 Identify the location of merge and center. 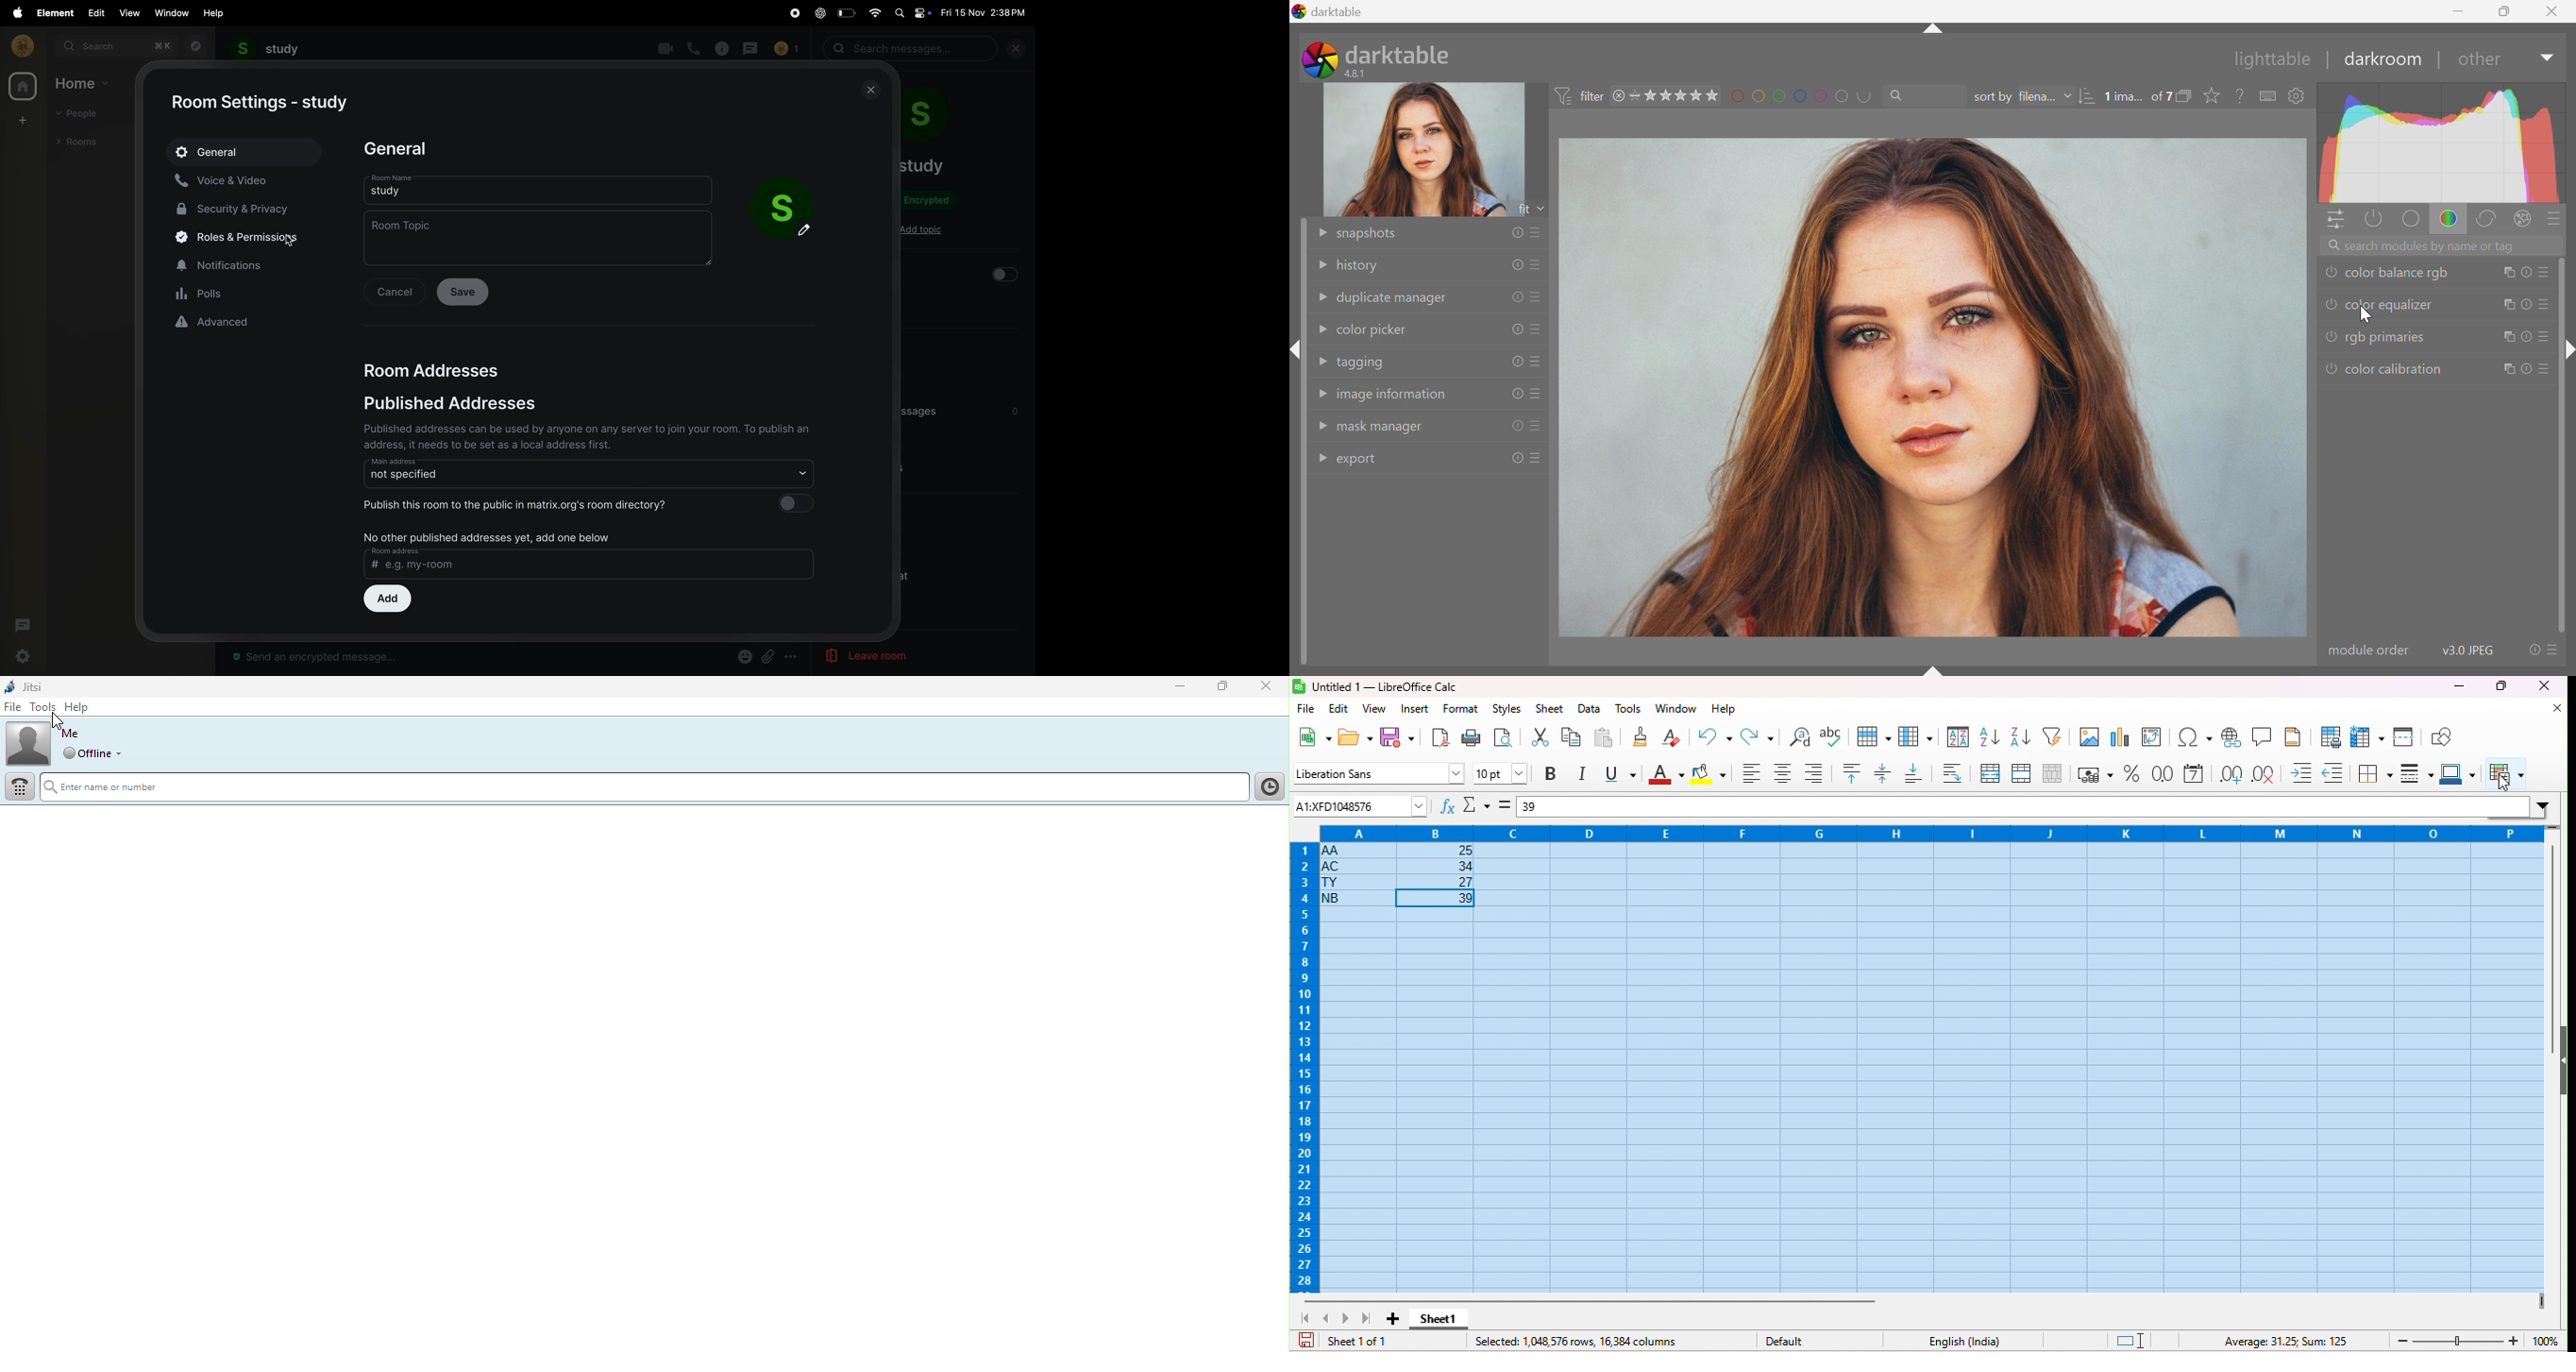
(1991, 774).